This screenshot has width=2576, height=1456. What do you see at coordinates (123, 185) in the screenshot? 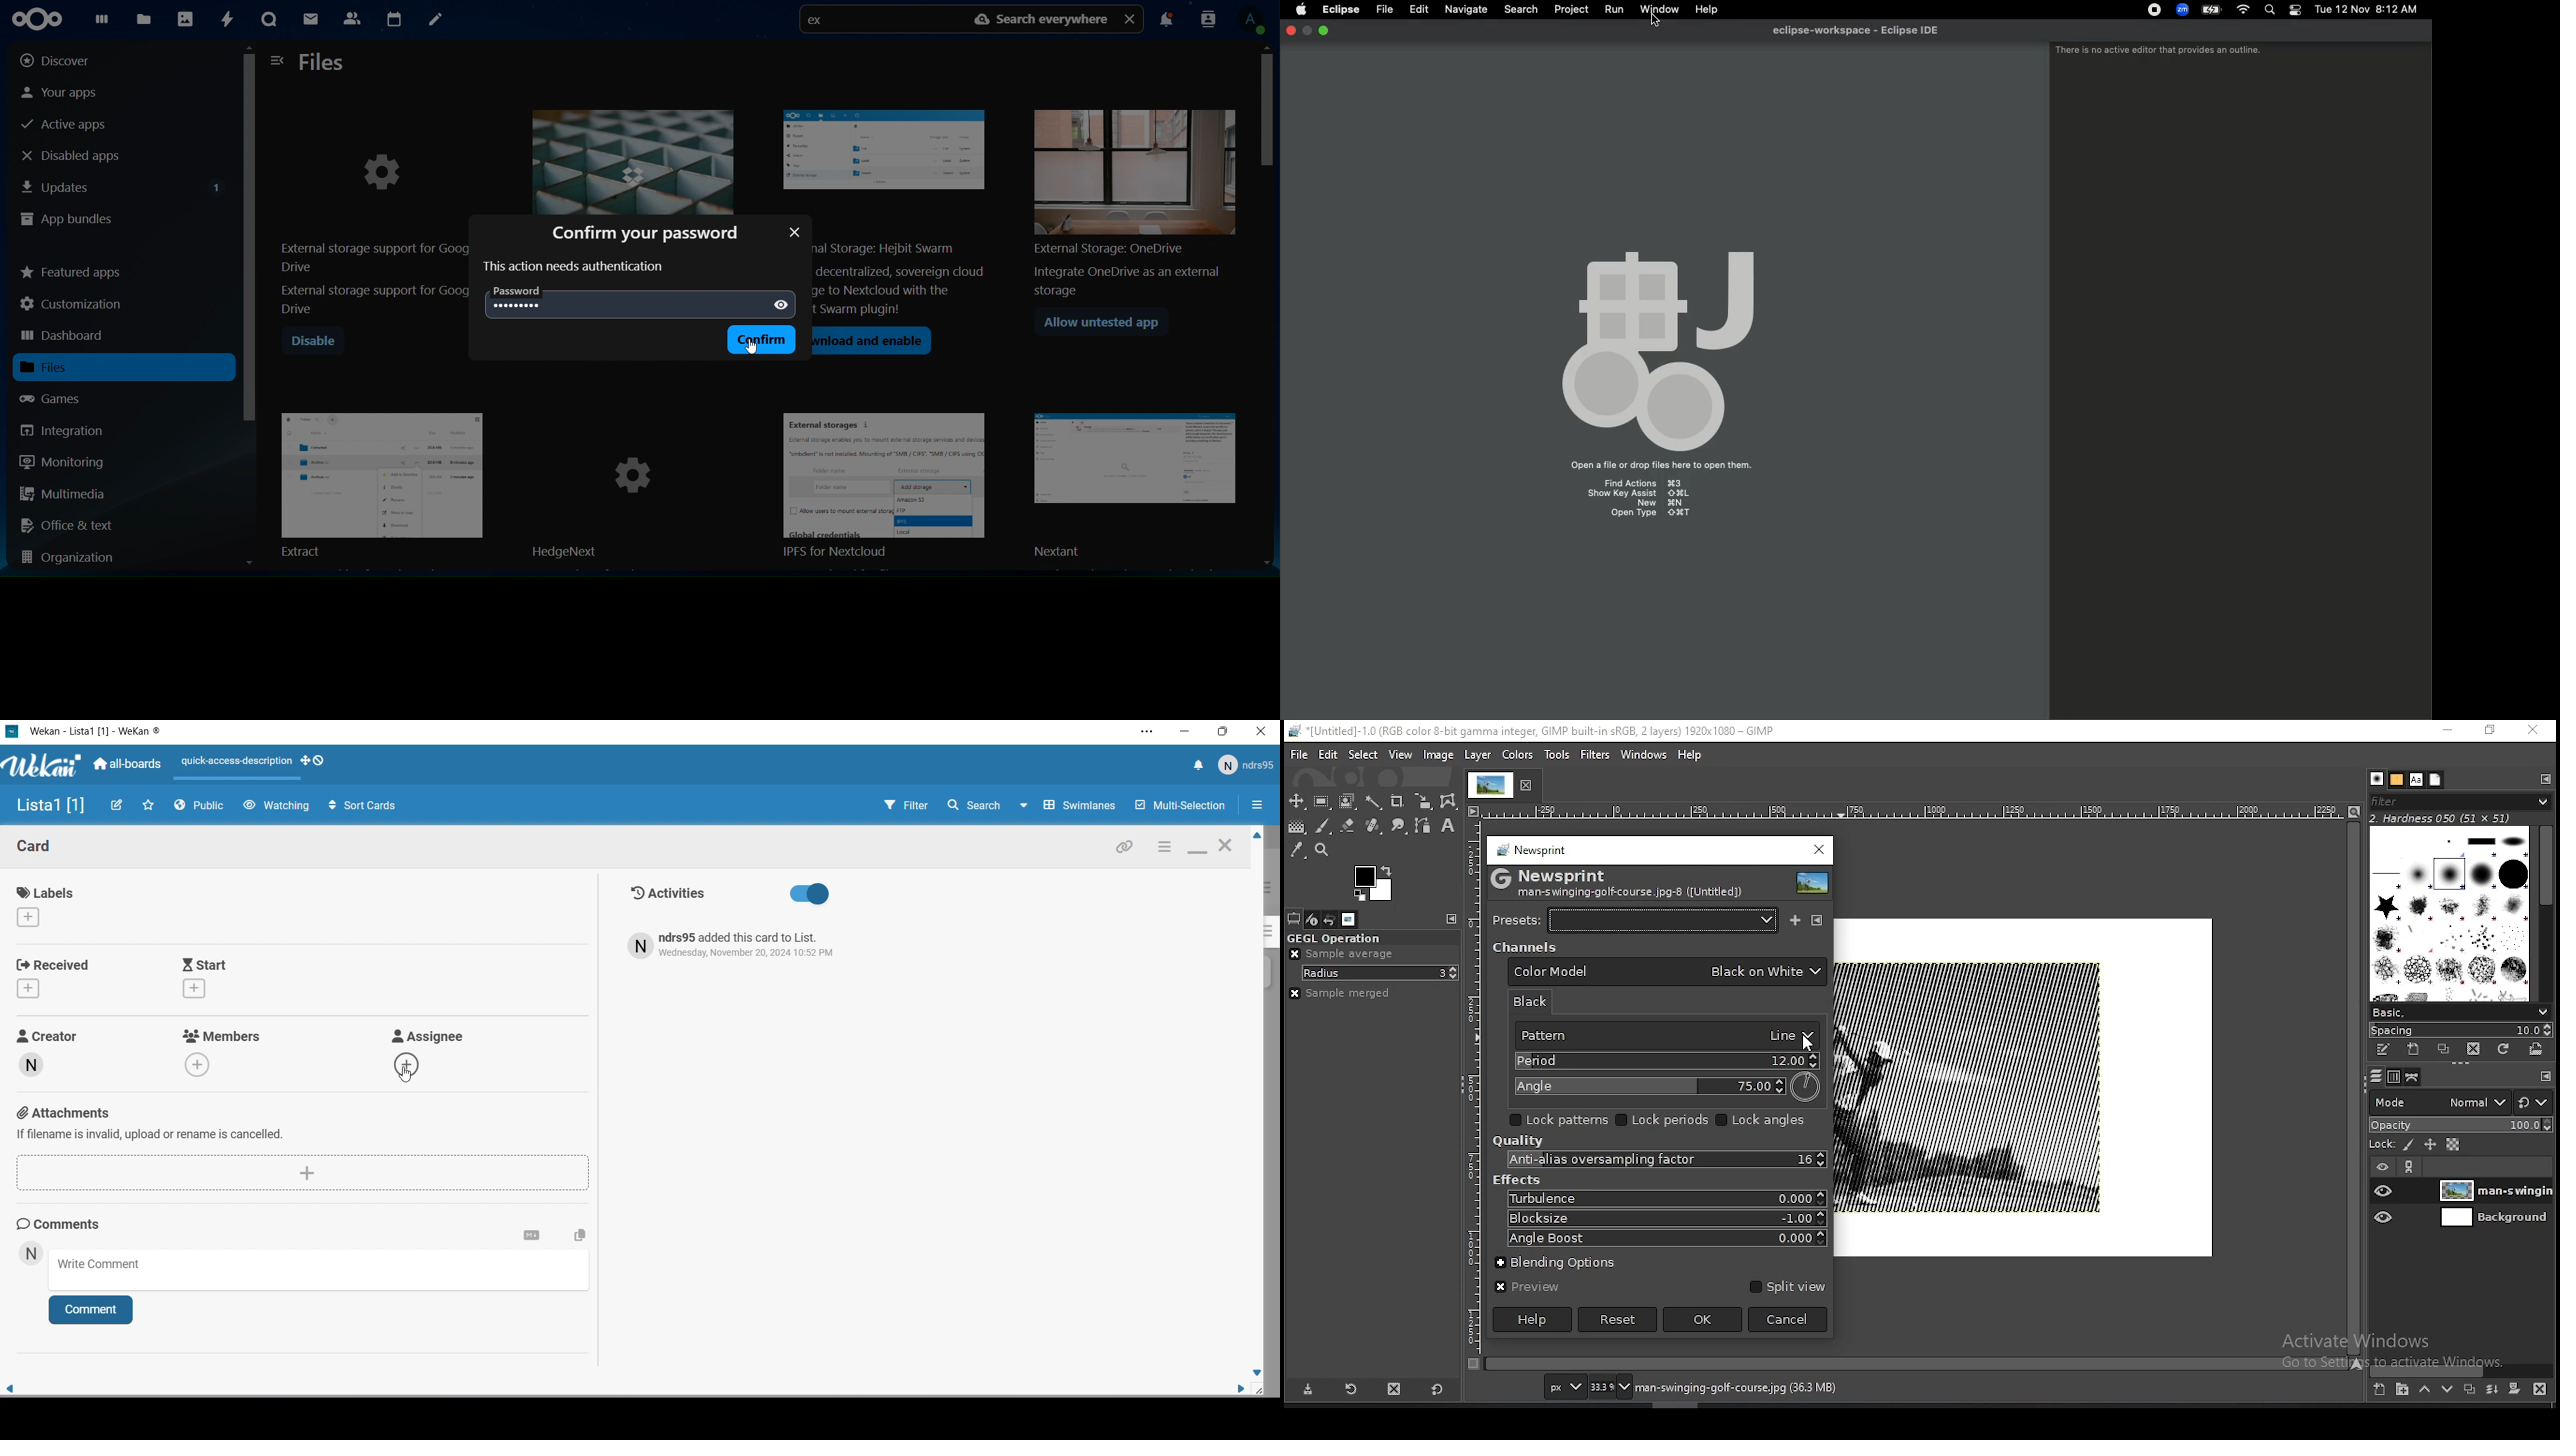
I see `updates` at bounding box center [123, 185].